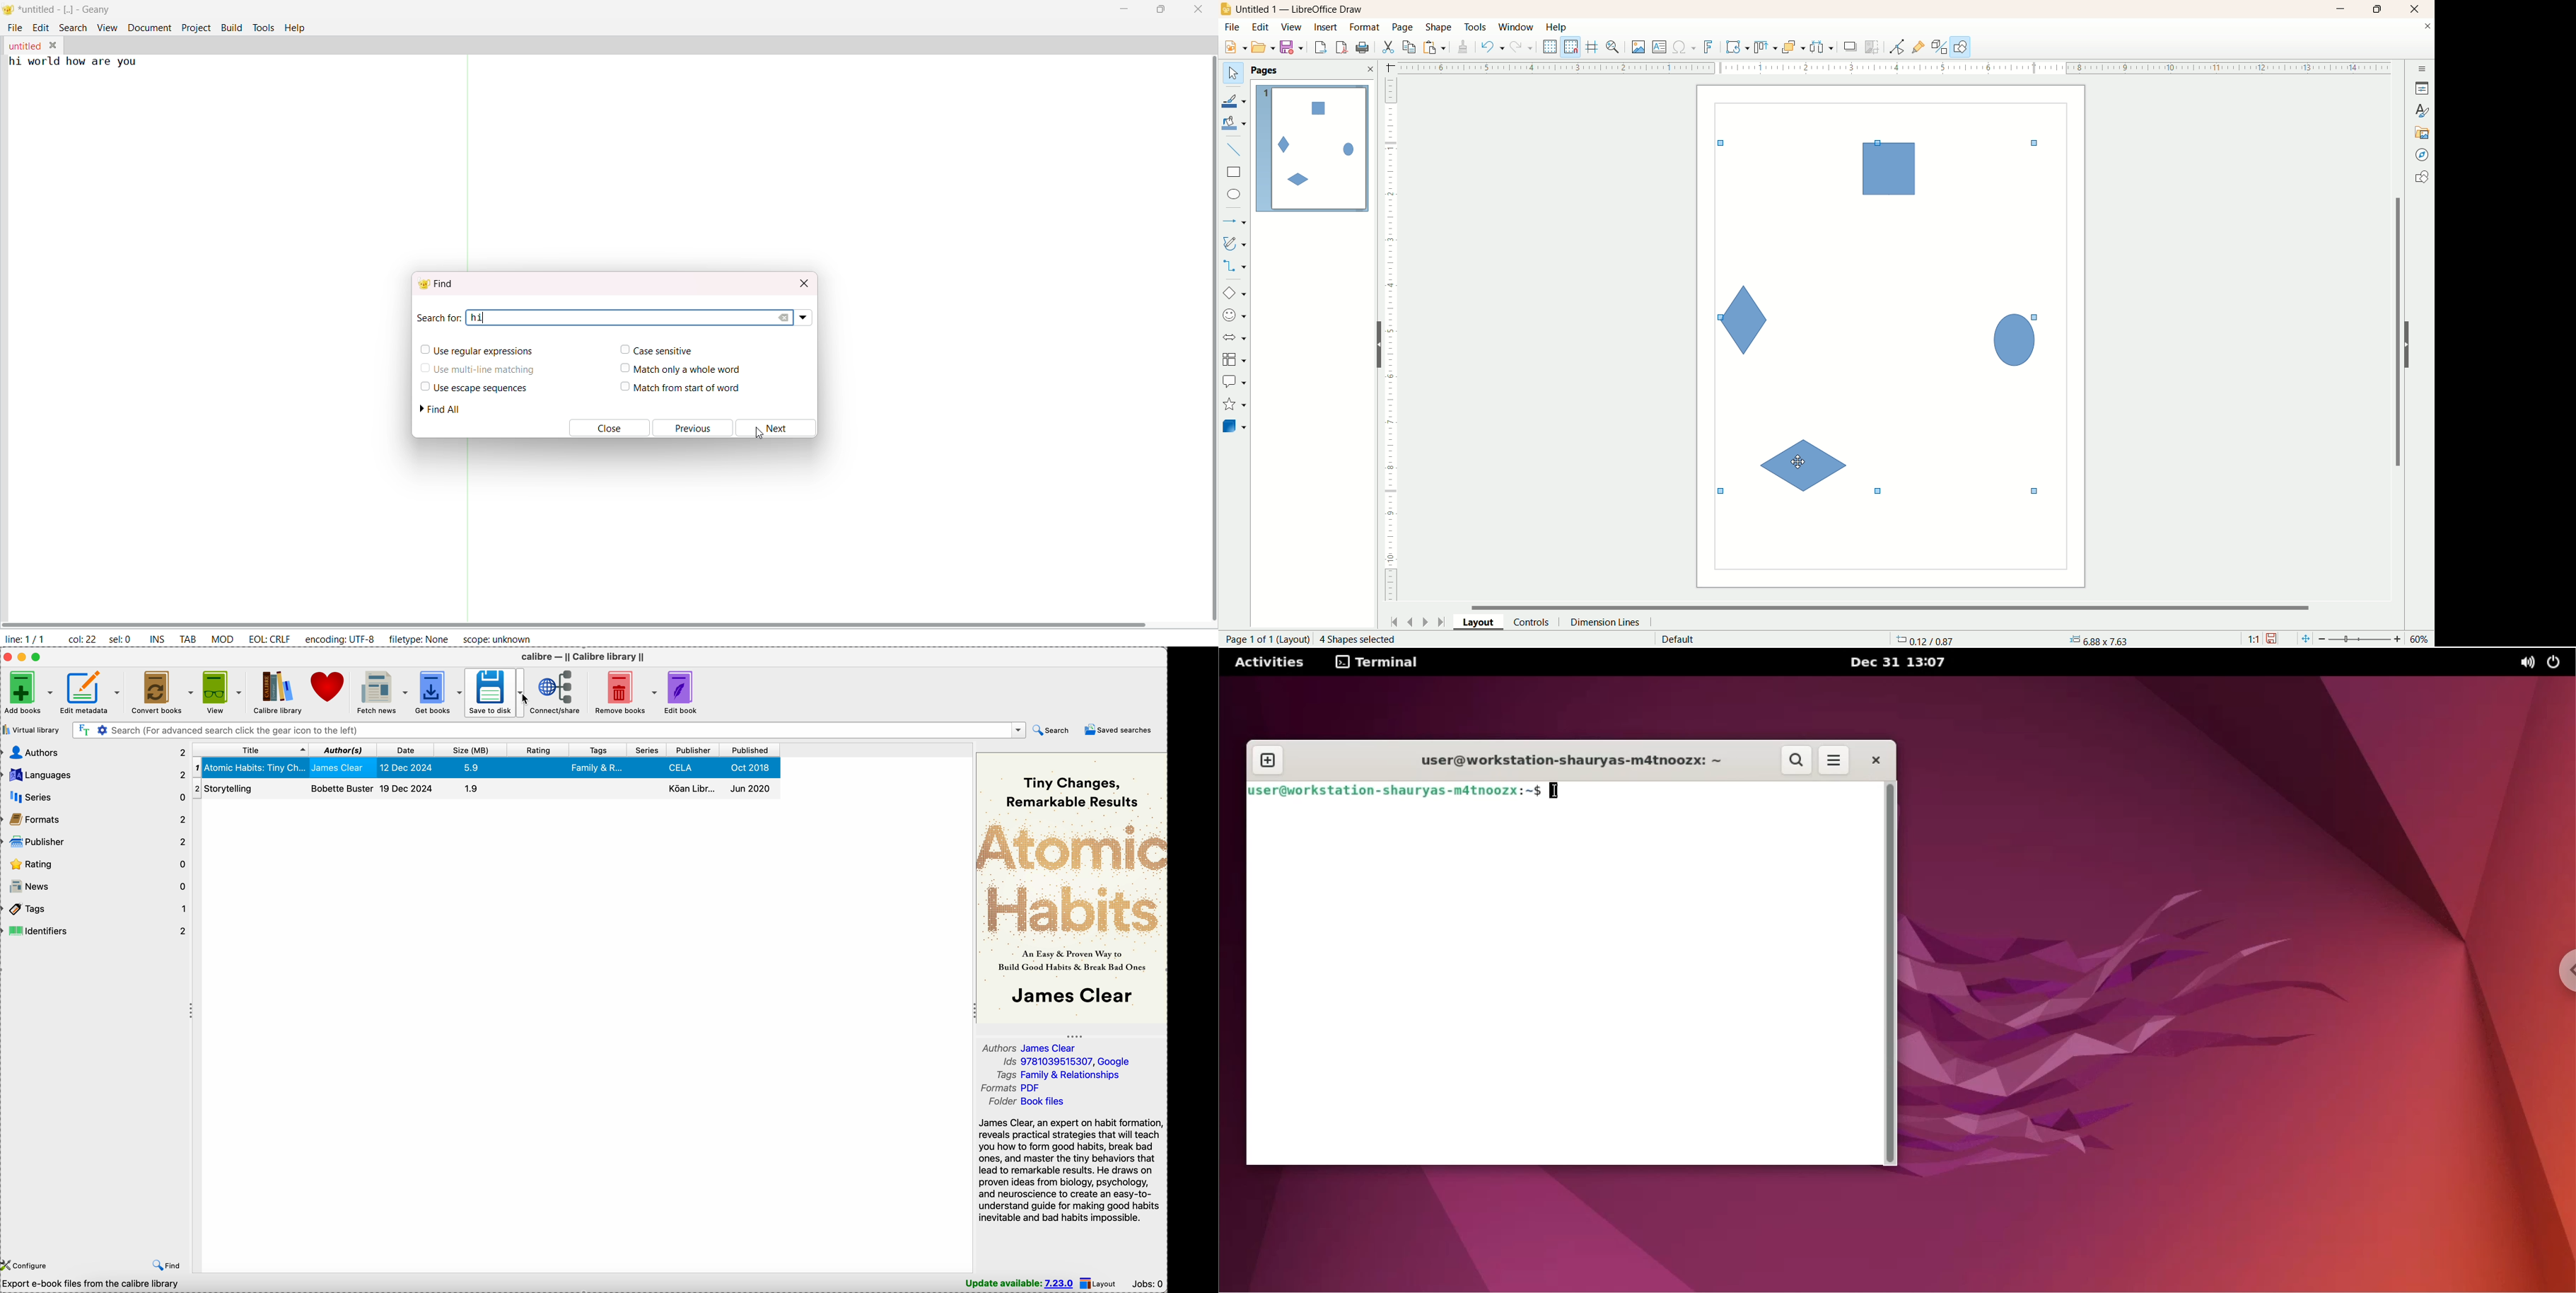 This screenshot has height=1316, width=2576. I want to click on display grid, so click(1551, 46).